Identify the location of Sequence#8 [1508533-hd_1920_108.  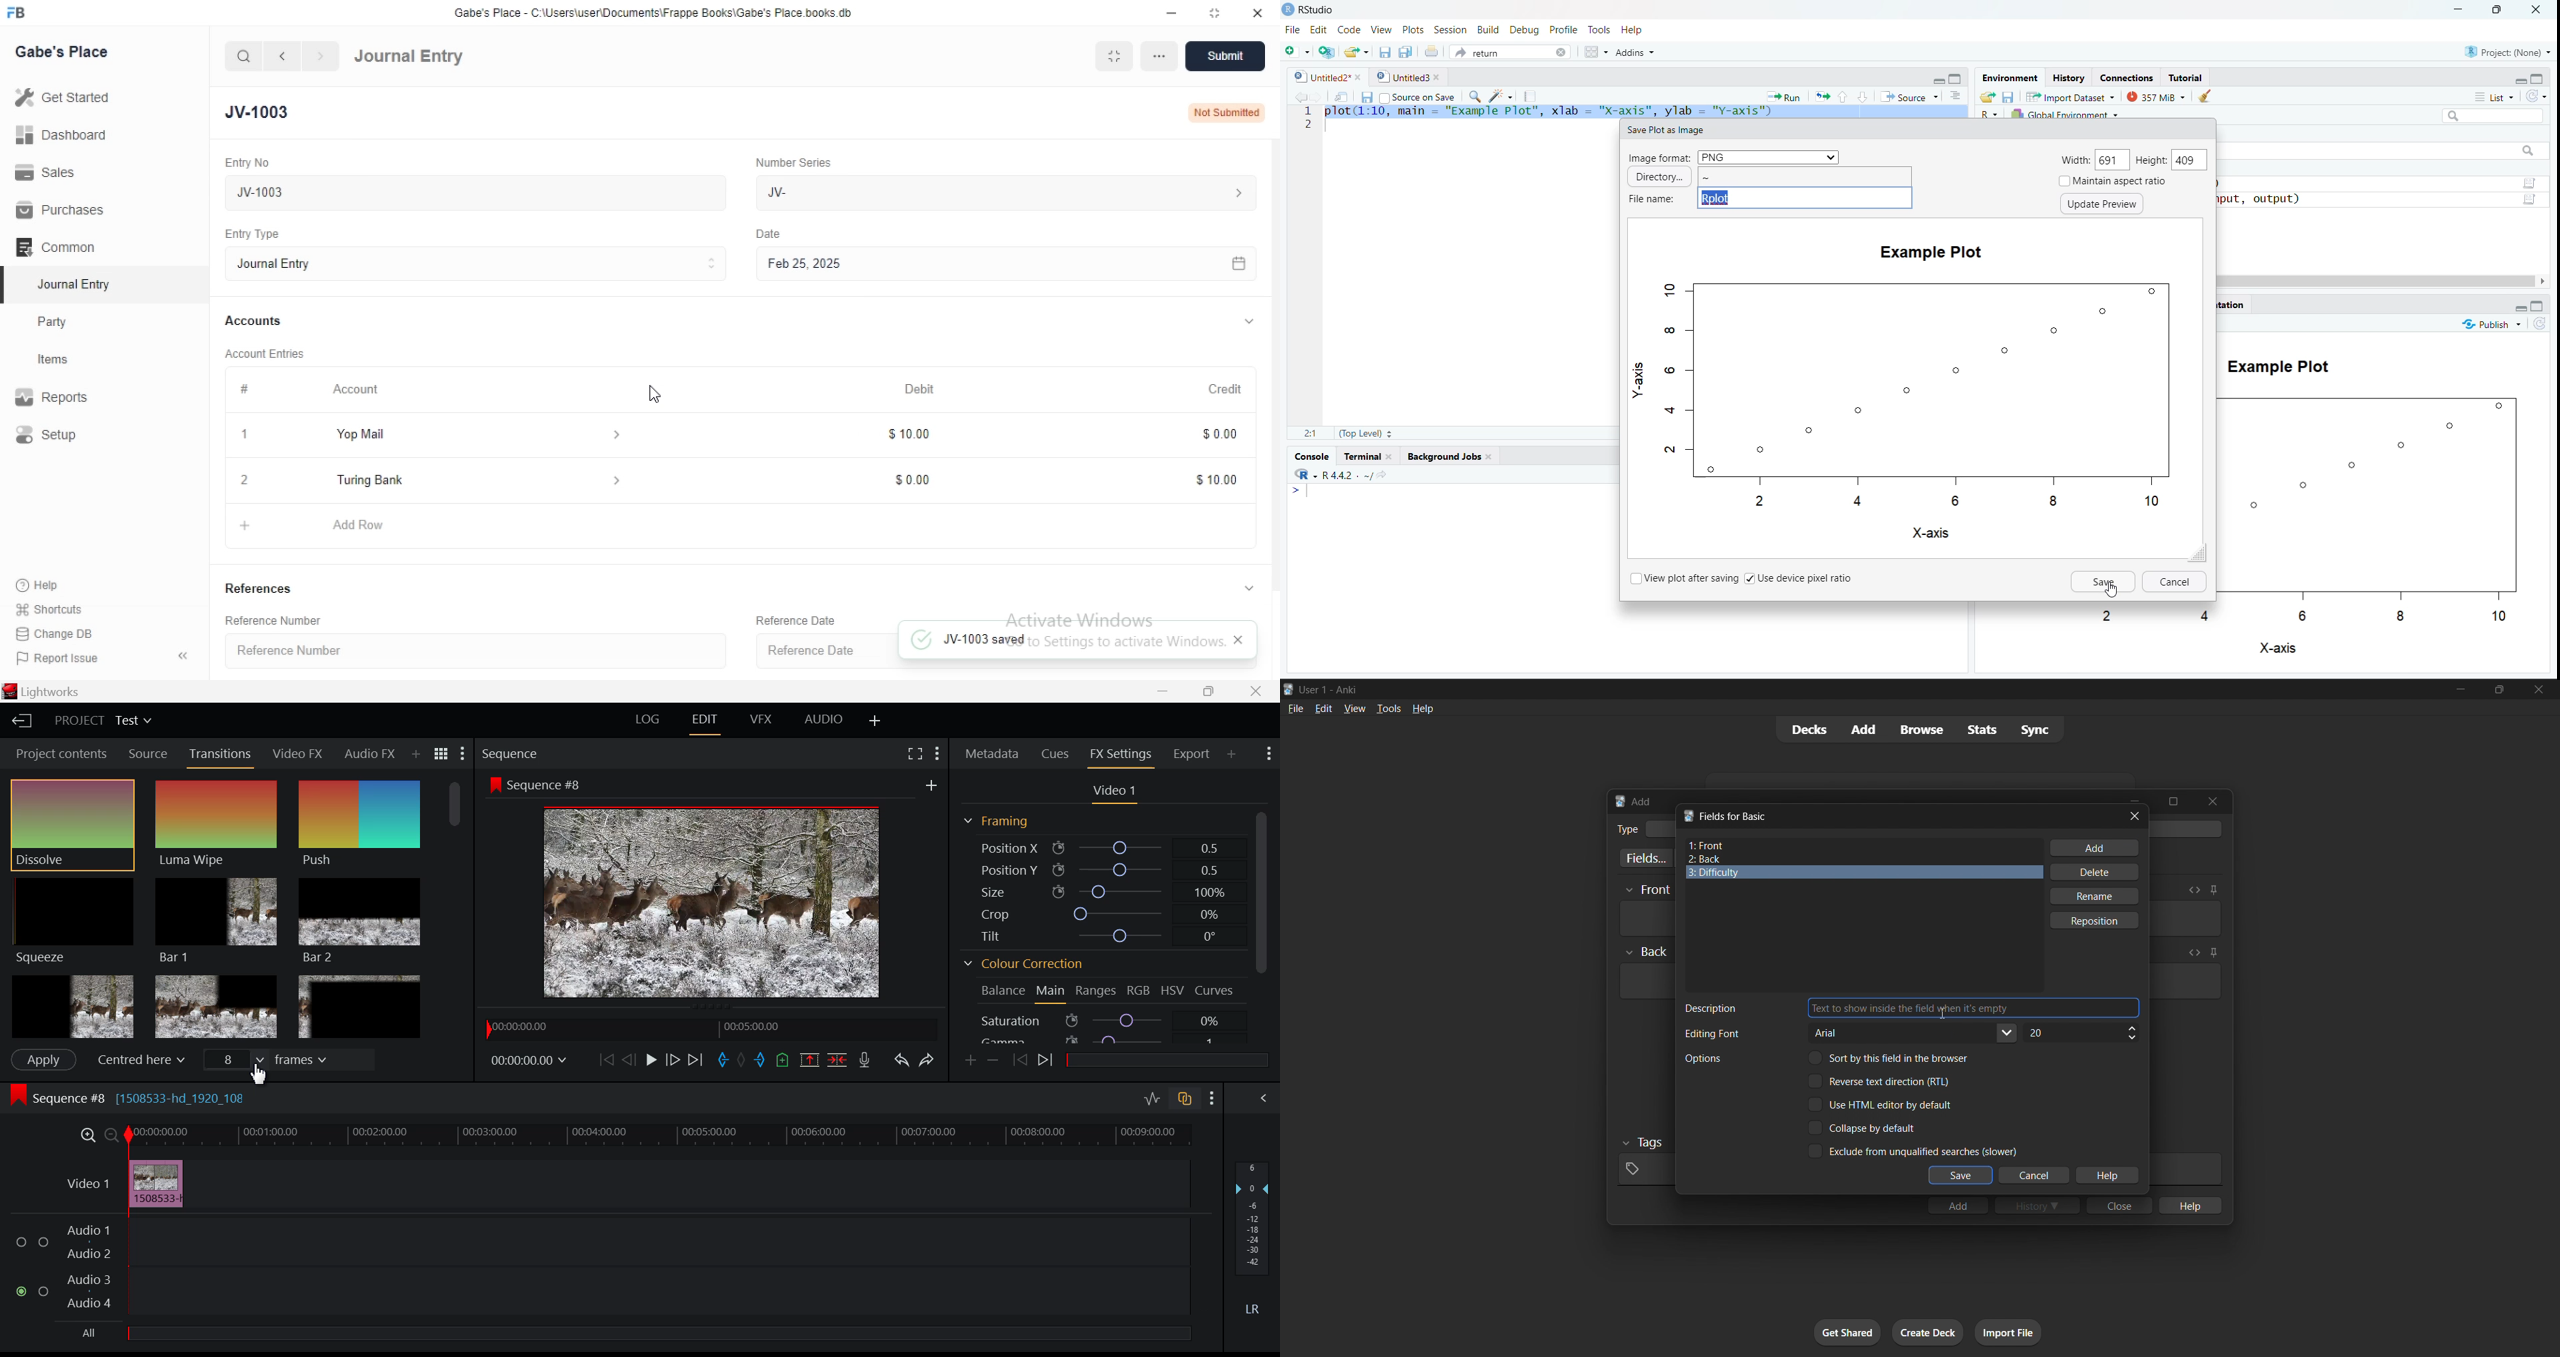
(139, 1097).